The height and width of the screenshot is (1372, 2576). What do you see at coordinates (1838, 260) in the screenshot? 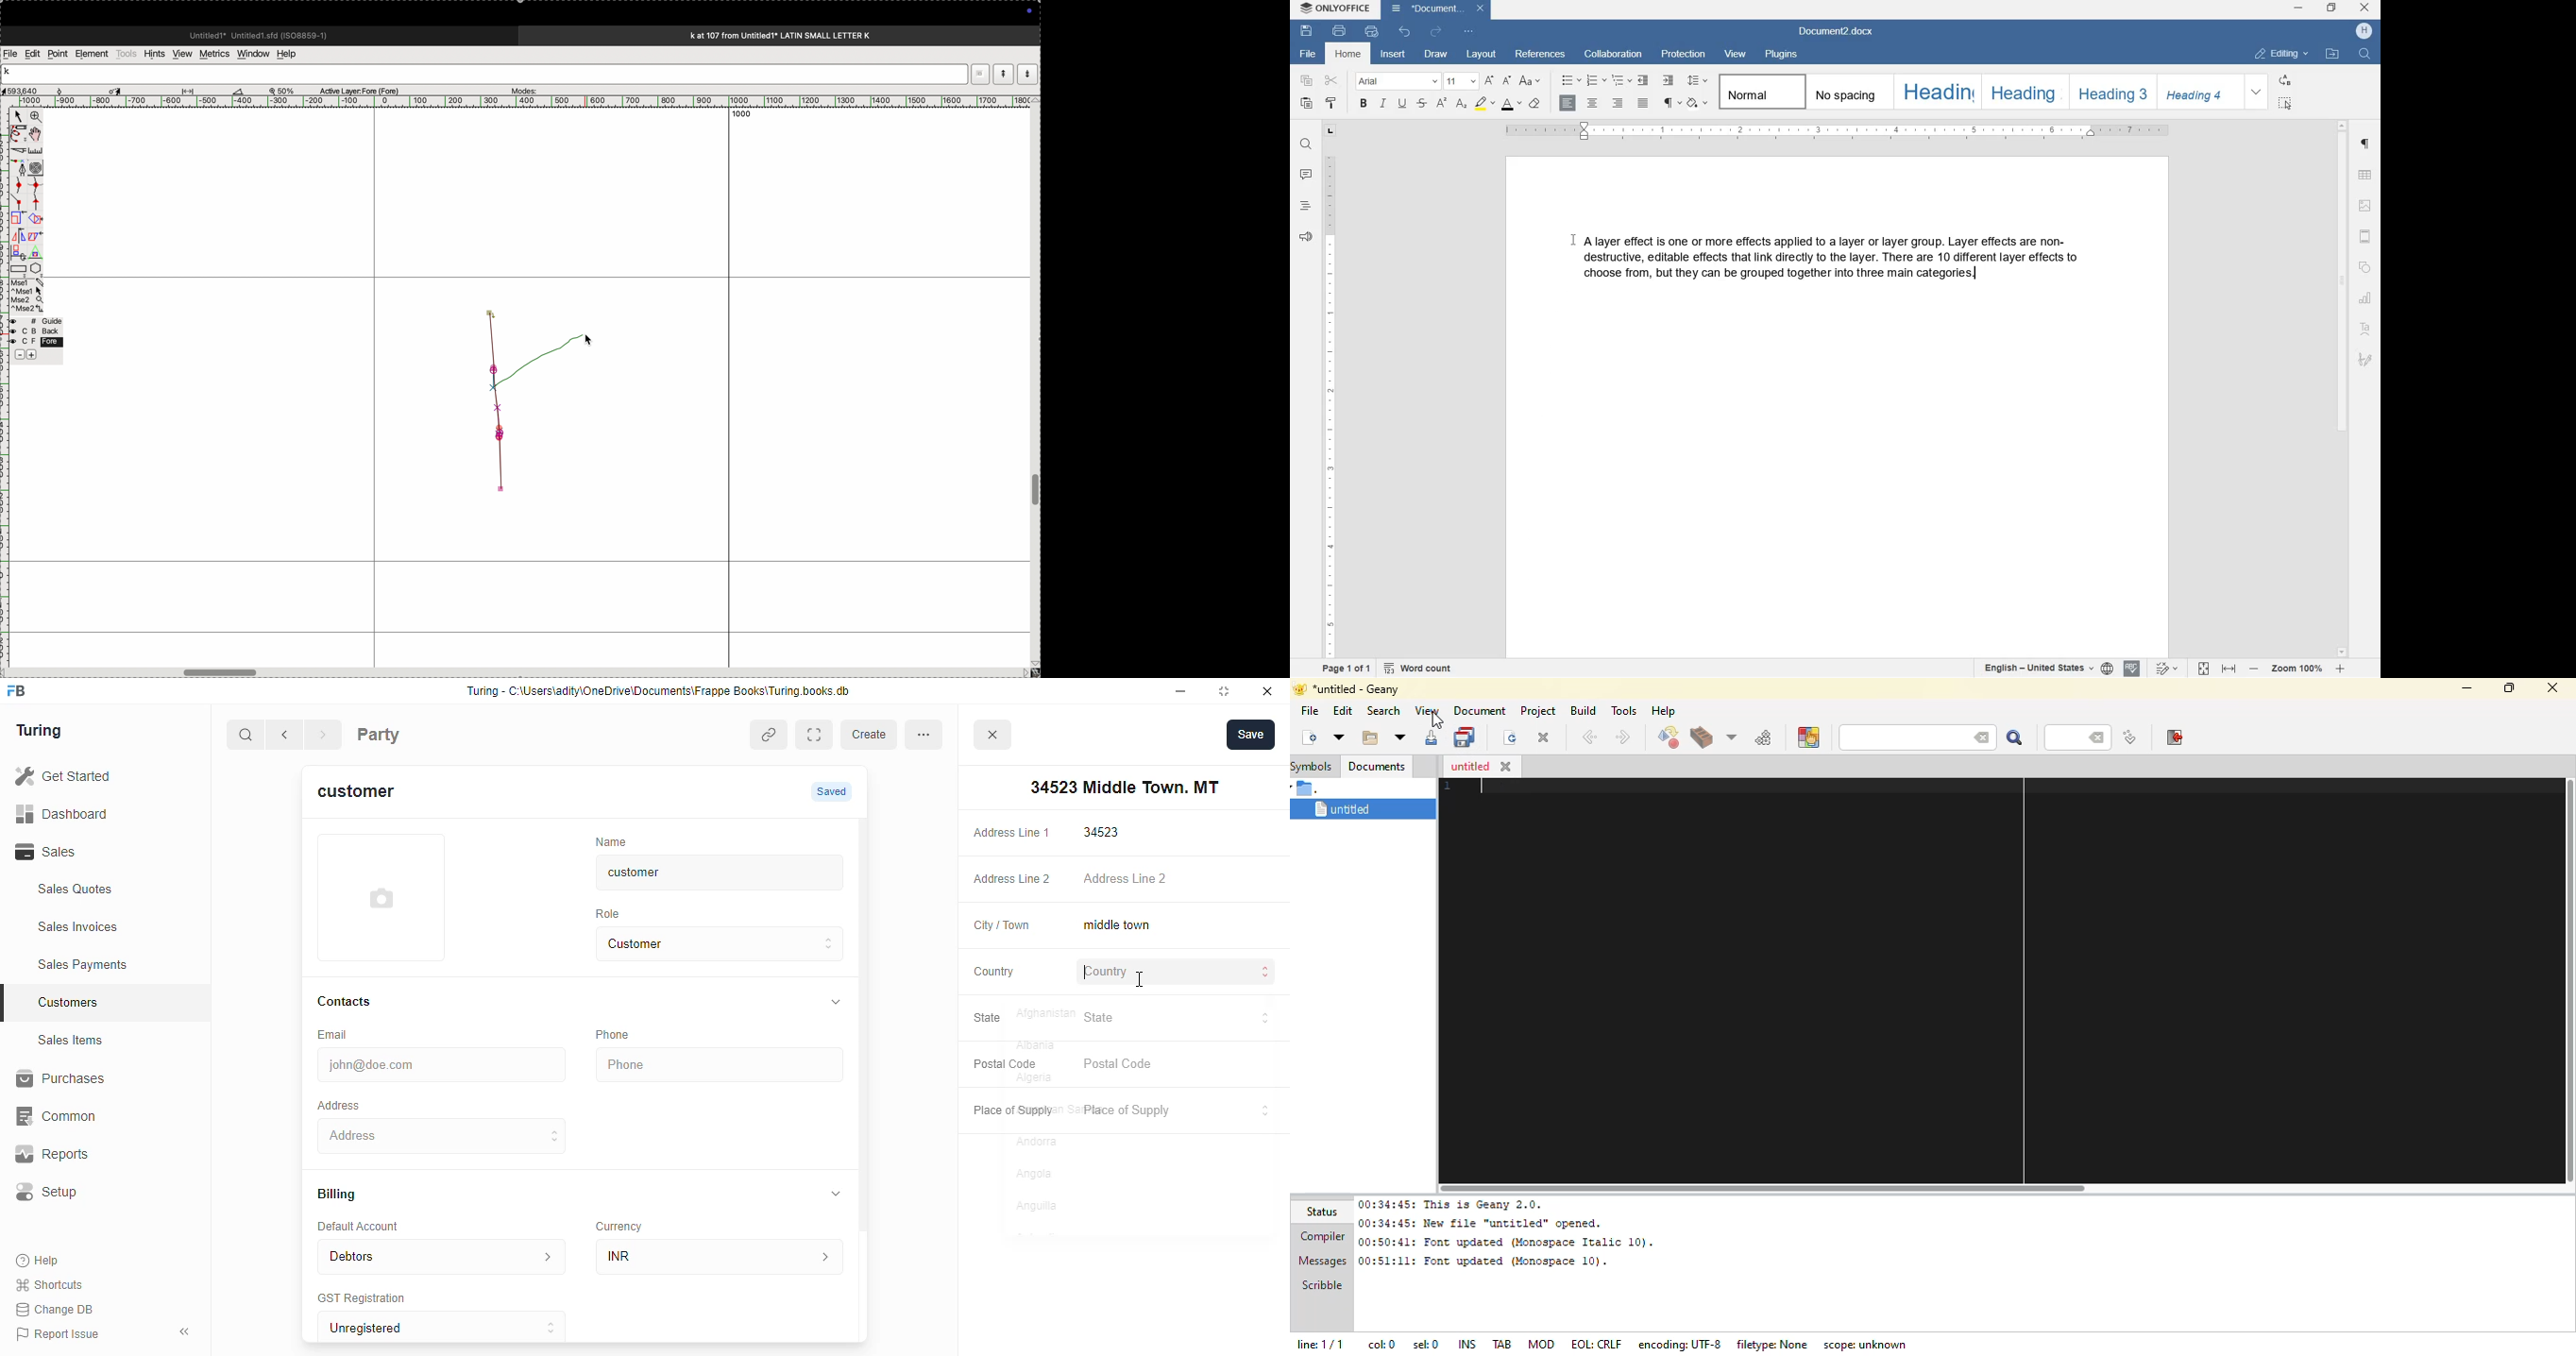
I see `layer effect is one or more effects applied to a layer or layer group. Layer effects are non-
structive, editable effects that link directly to the layer. There are 10 different layer effects to
oose from, but they can be grouped together into three main categories)` at bounding box center [1838, 260].